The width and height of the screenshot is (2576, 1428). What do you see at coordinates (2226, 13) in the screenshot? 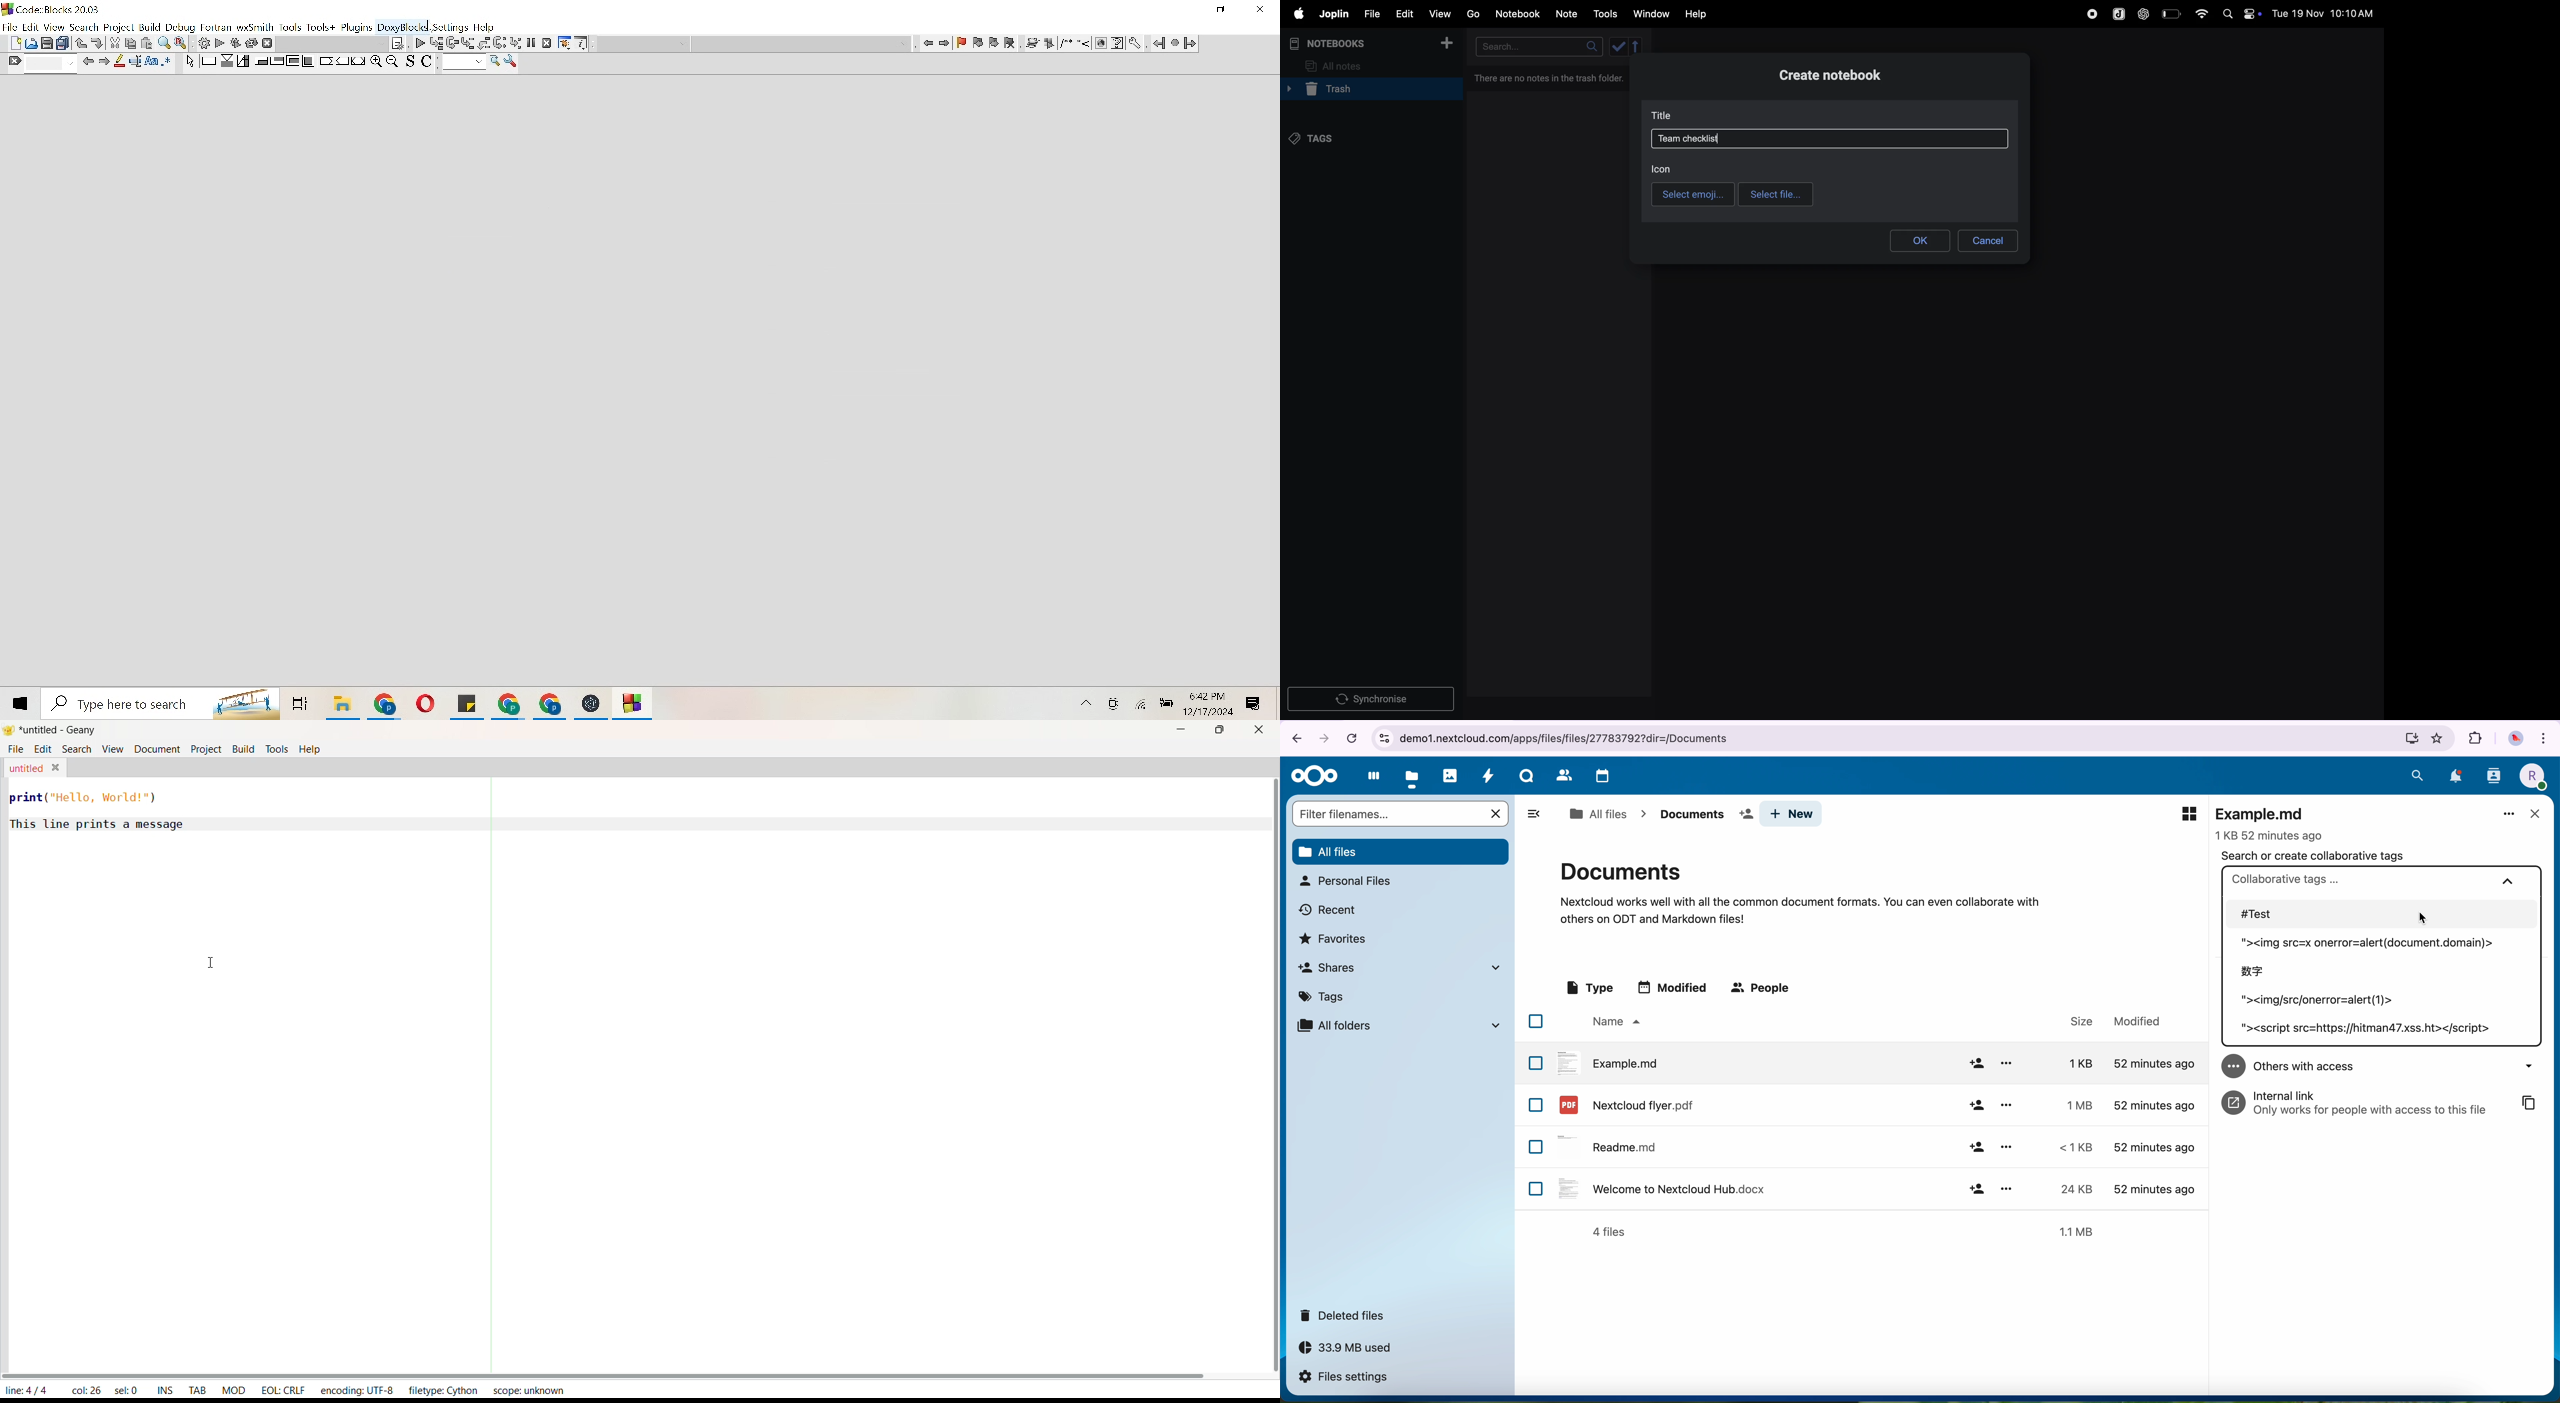
I see `search` at bounding box center [2226, 13].